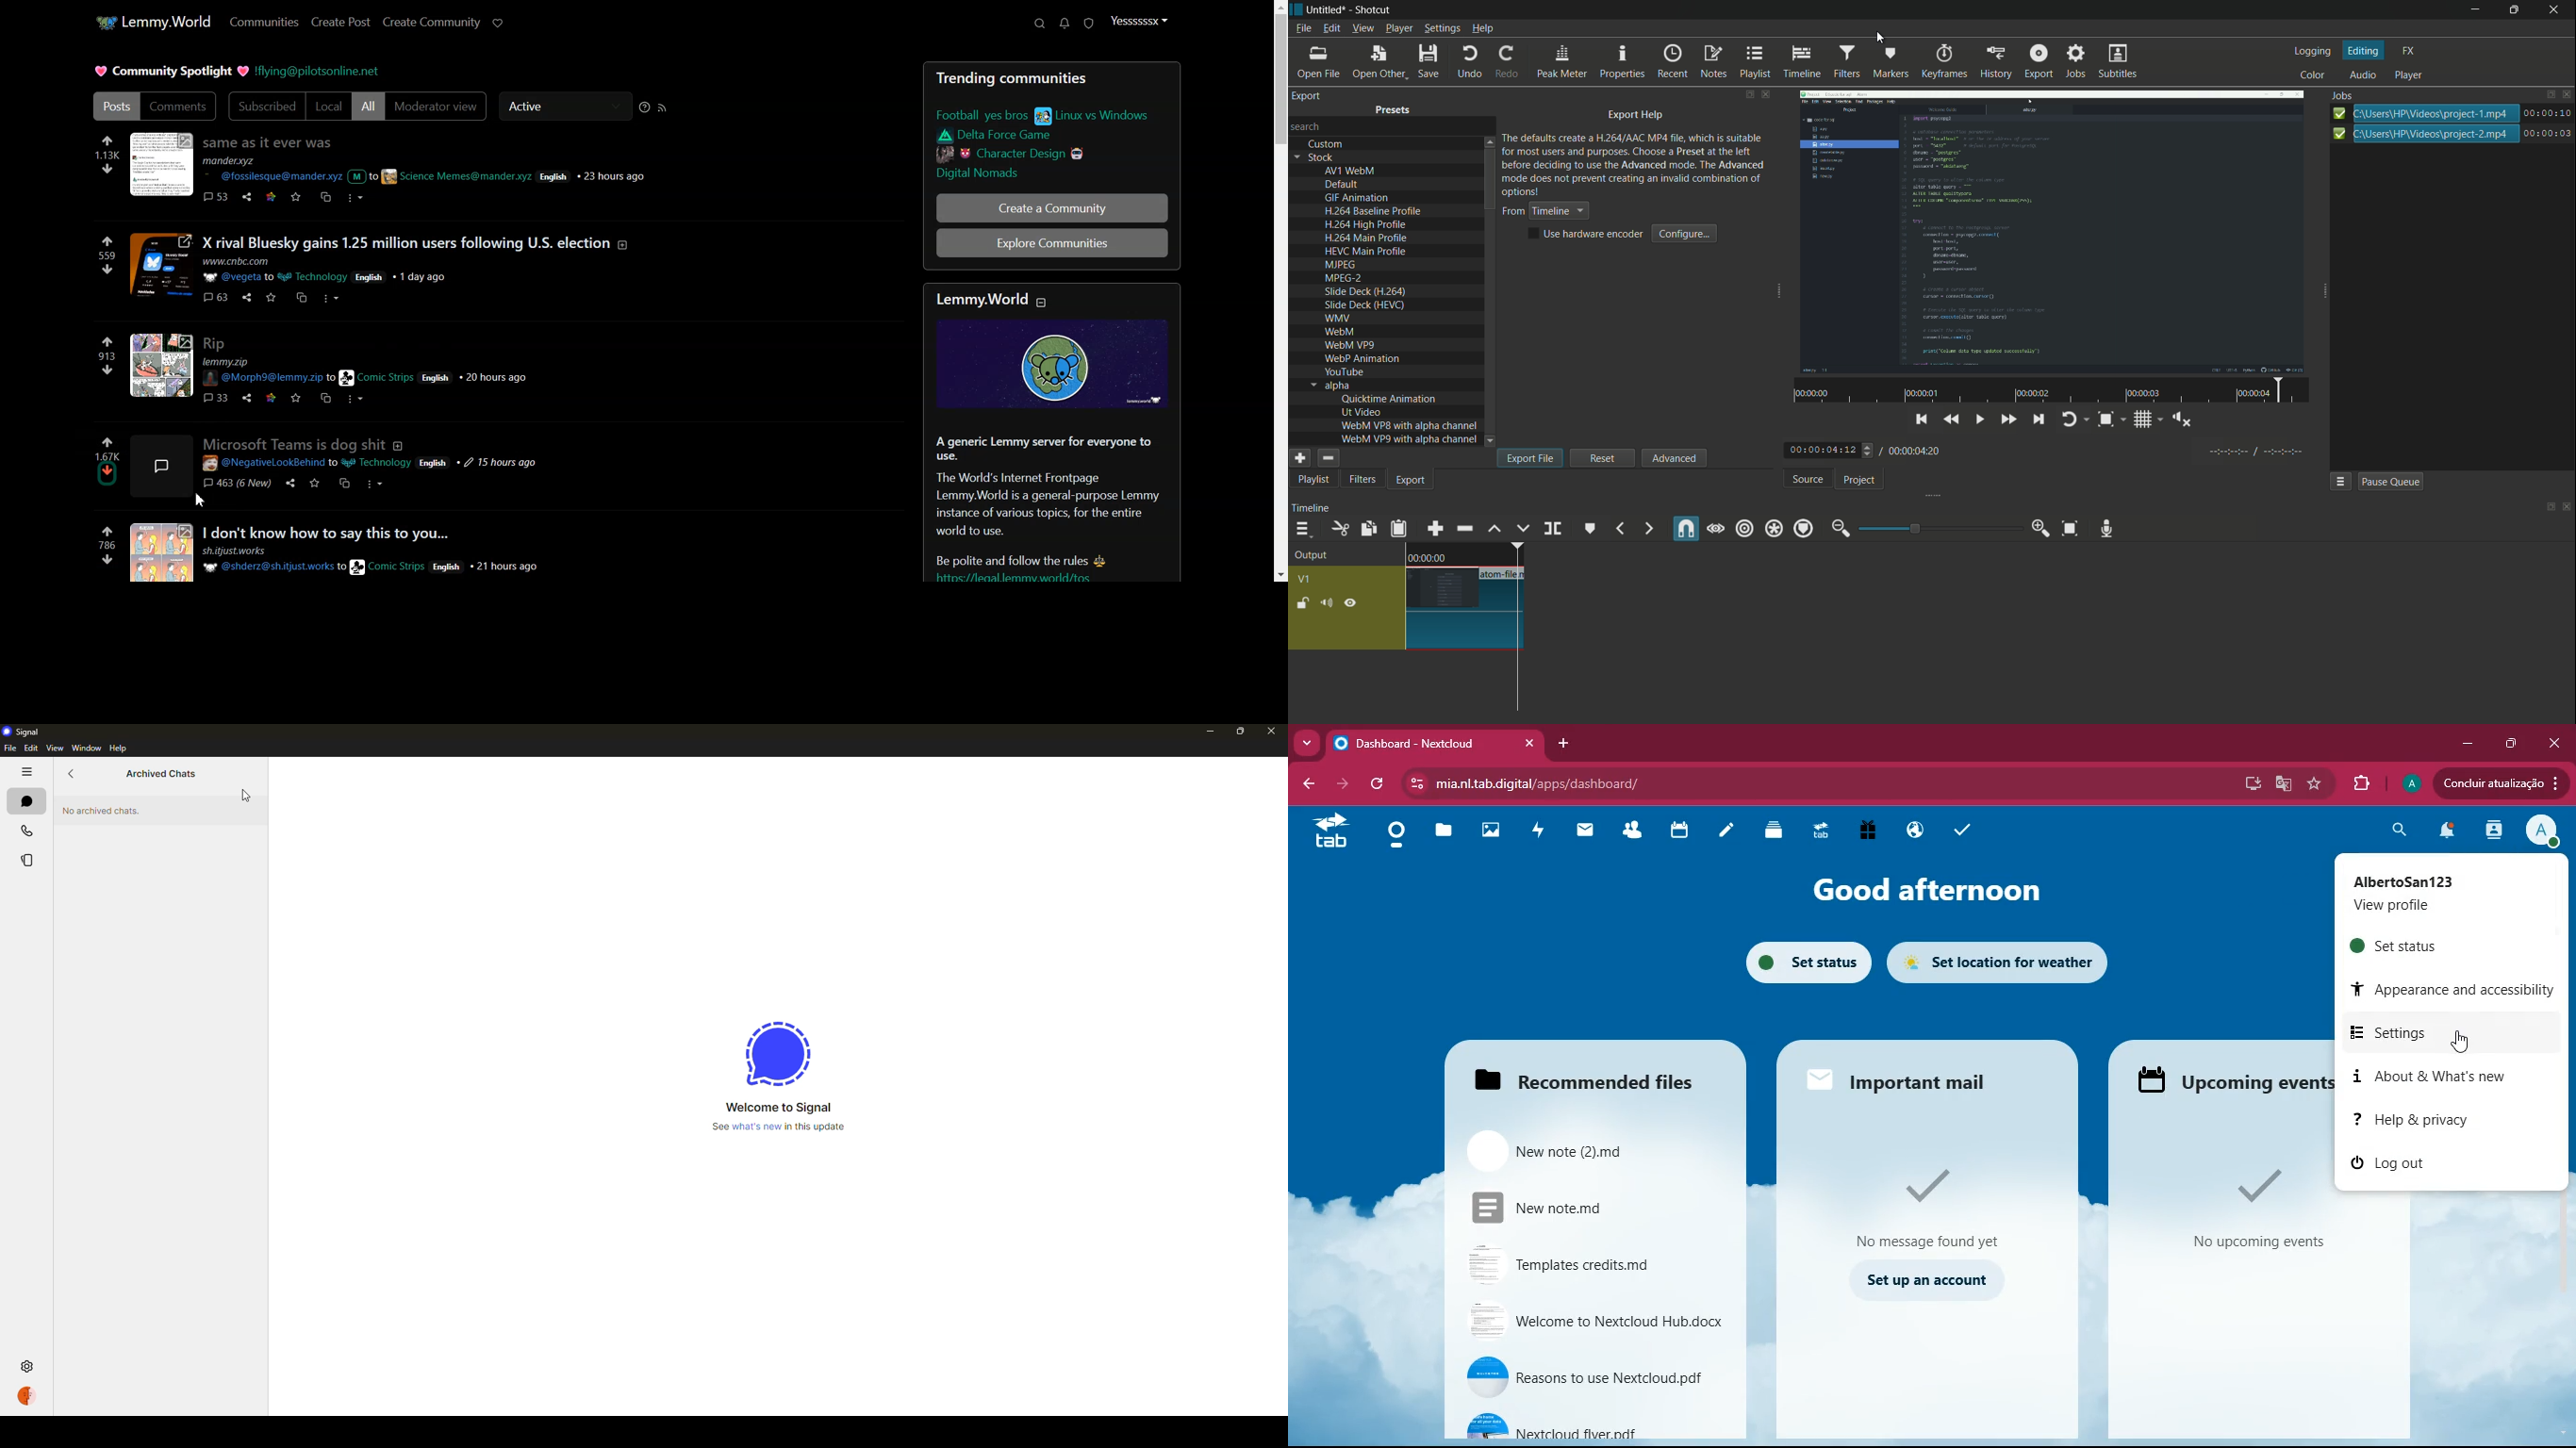  I want to click on ripple markers, so click(1804, 530).